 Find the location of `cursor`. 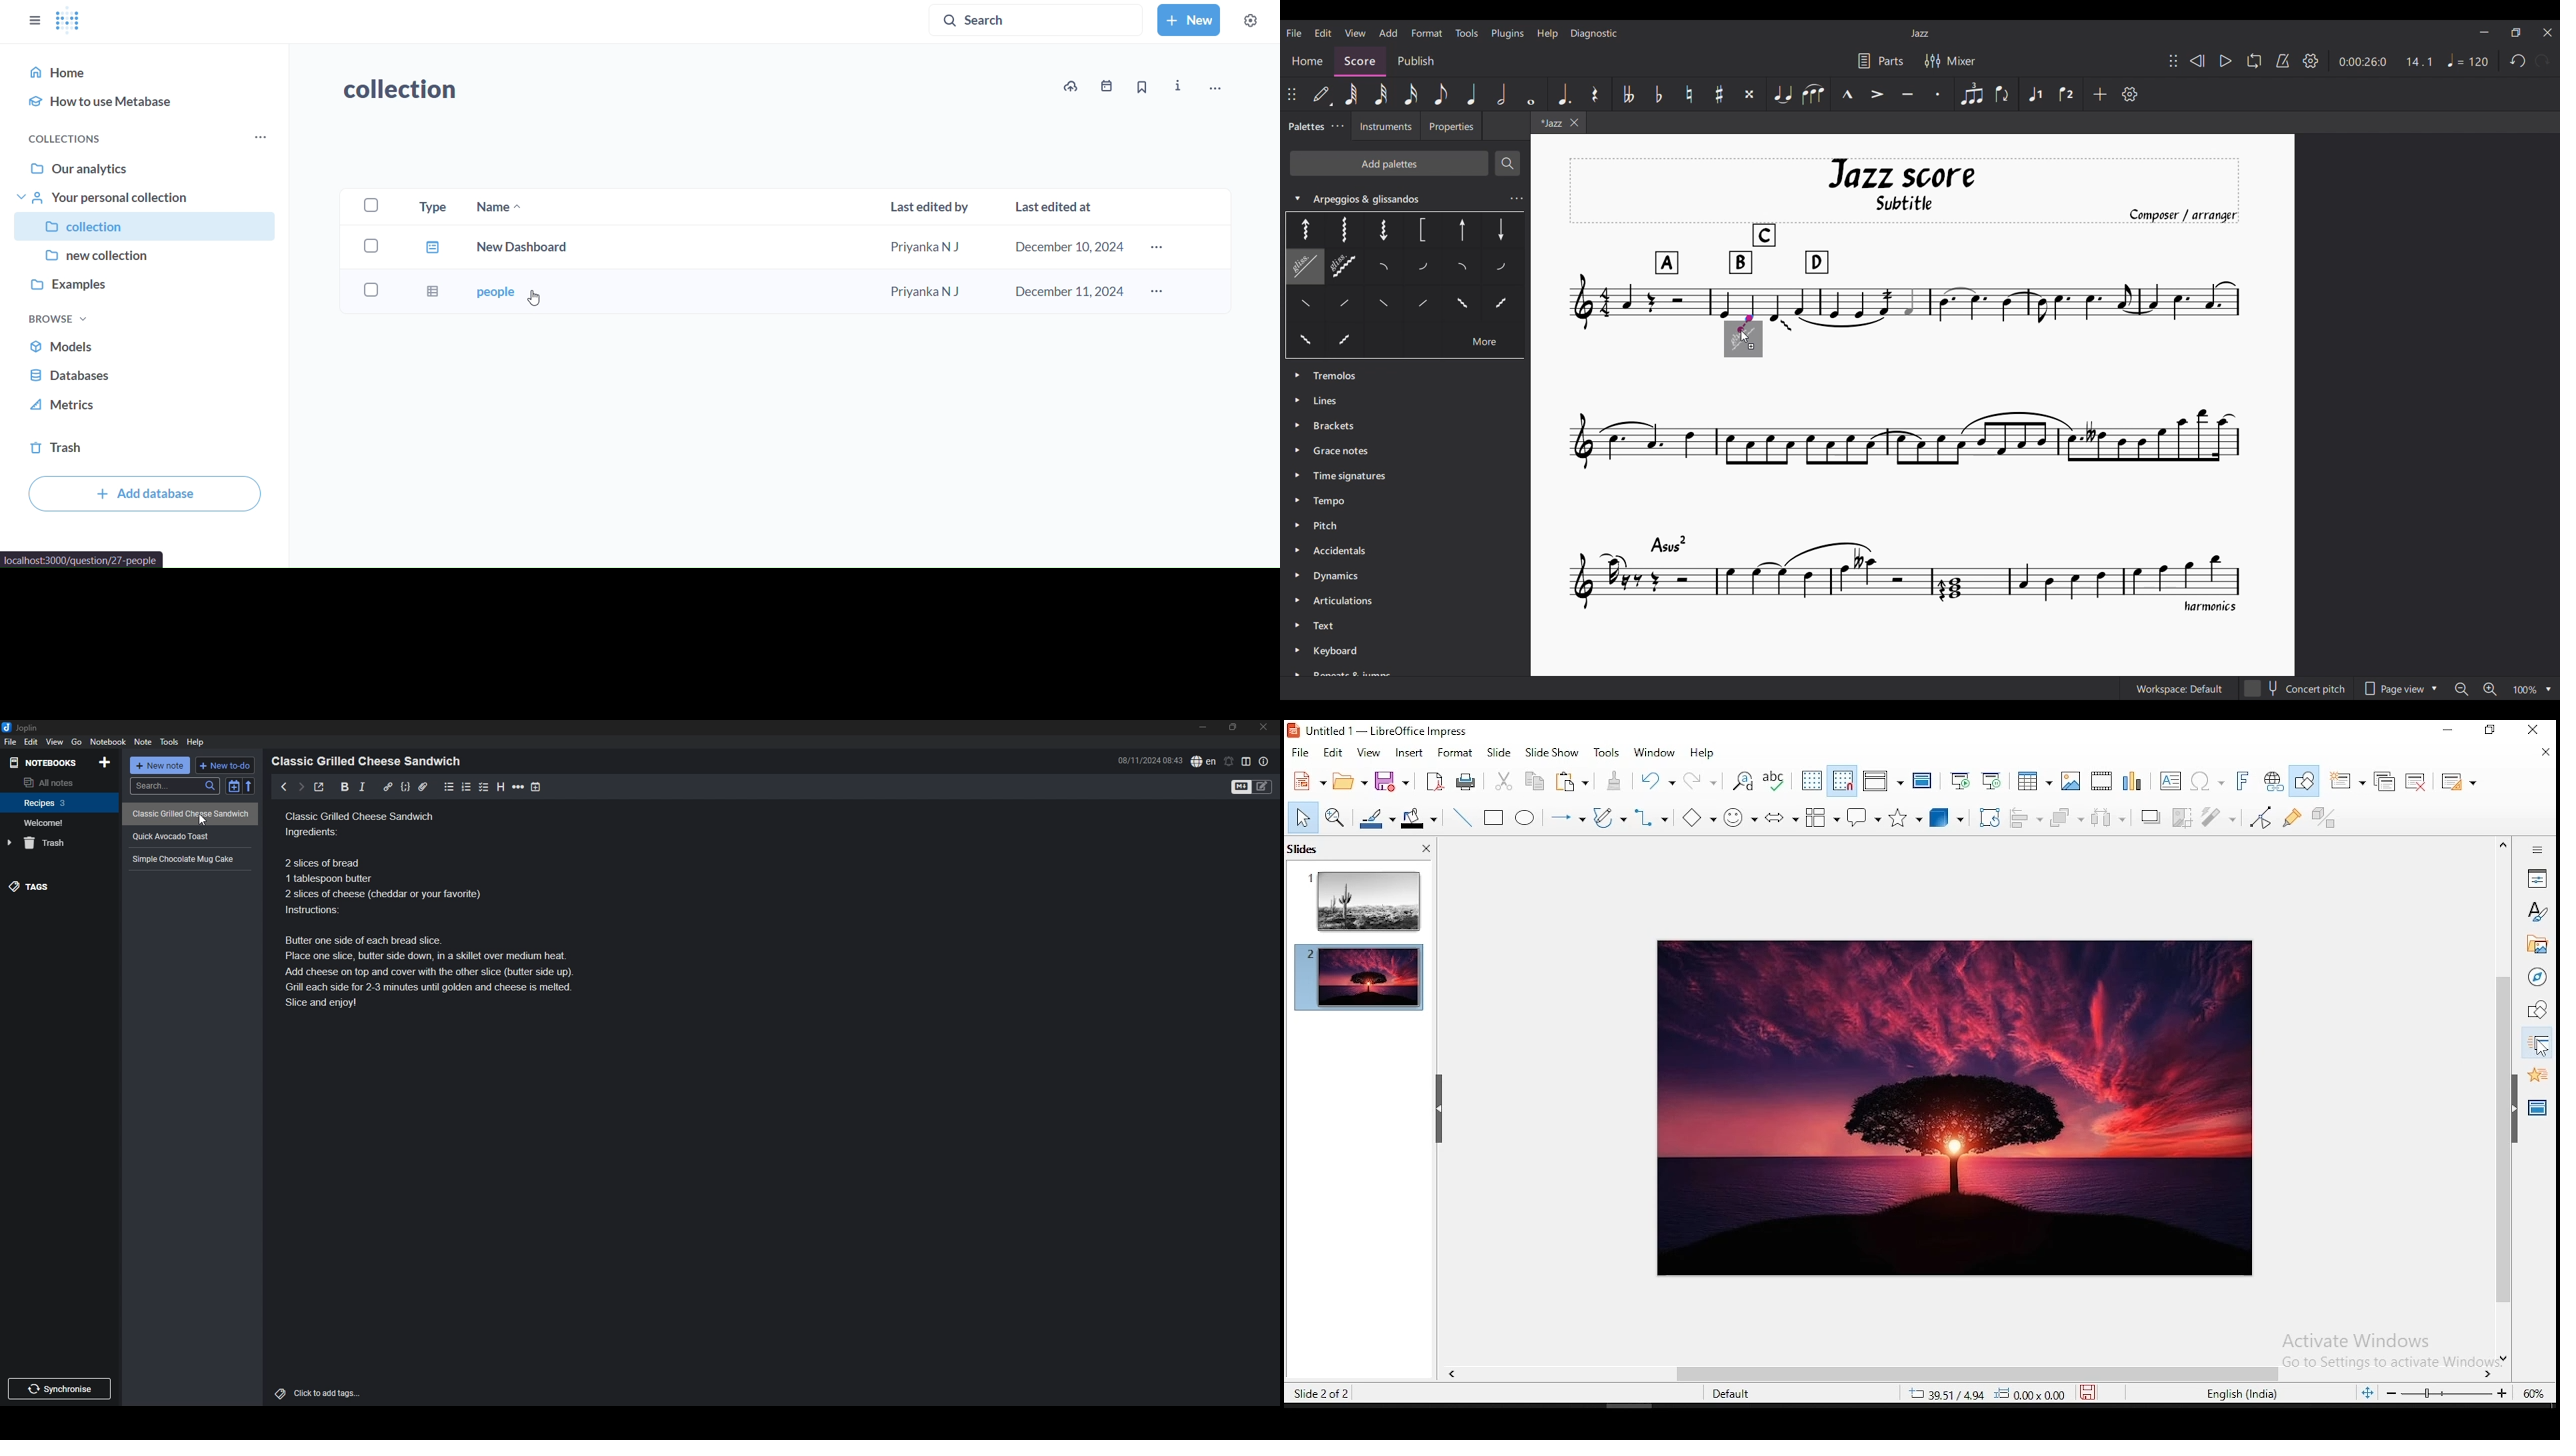

cursor is located at coordinates (202, 820).